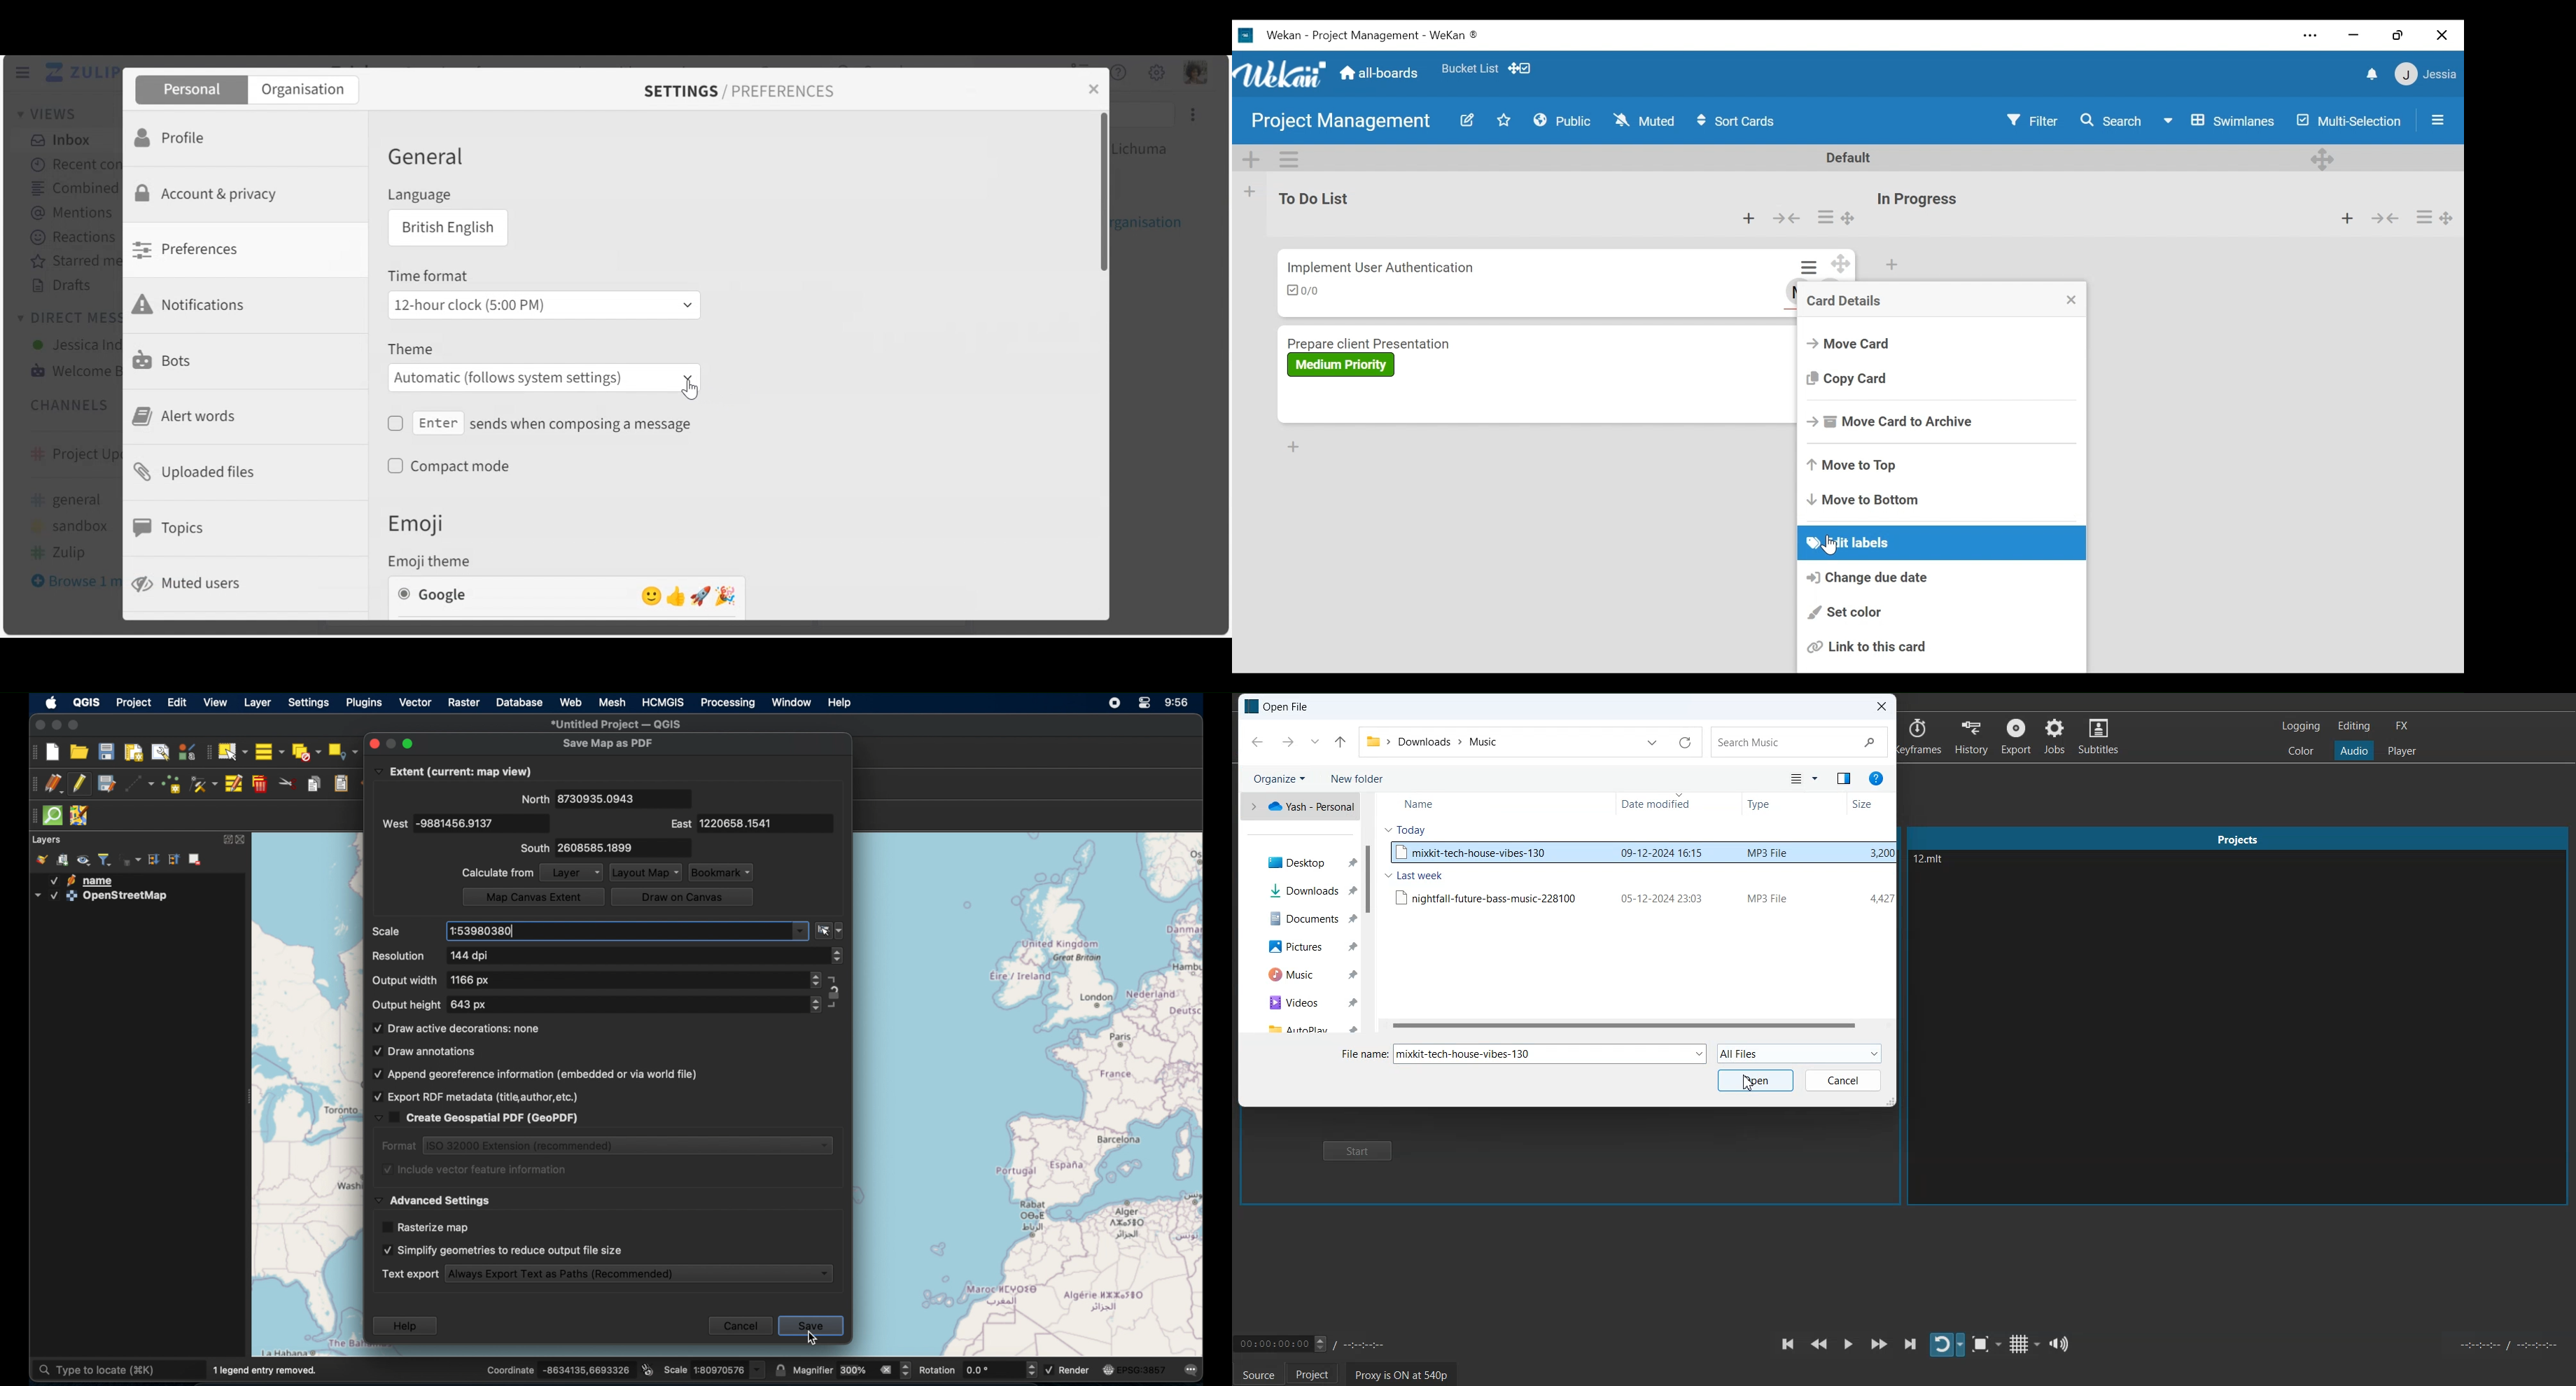 The image size is (2576, 1400). Describe the element at coordinates (1891, 265) in the screenshot. I see `Add card to top of the list` at that location.